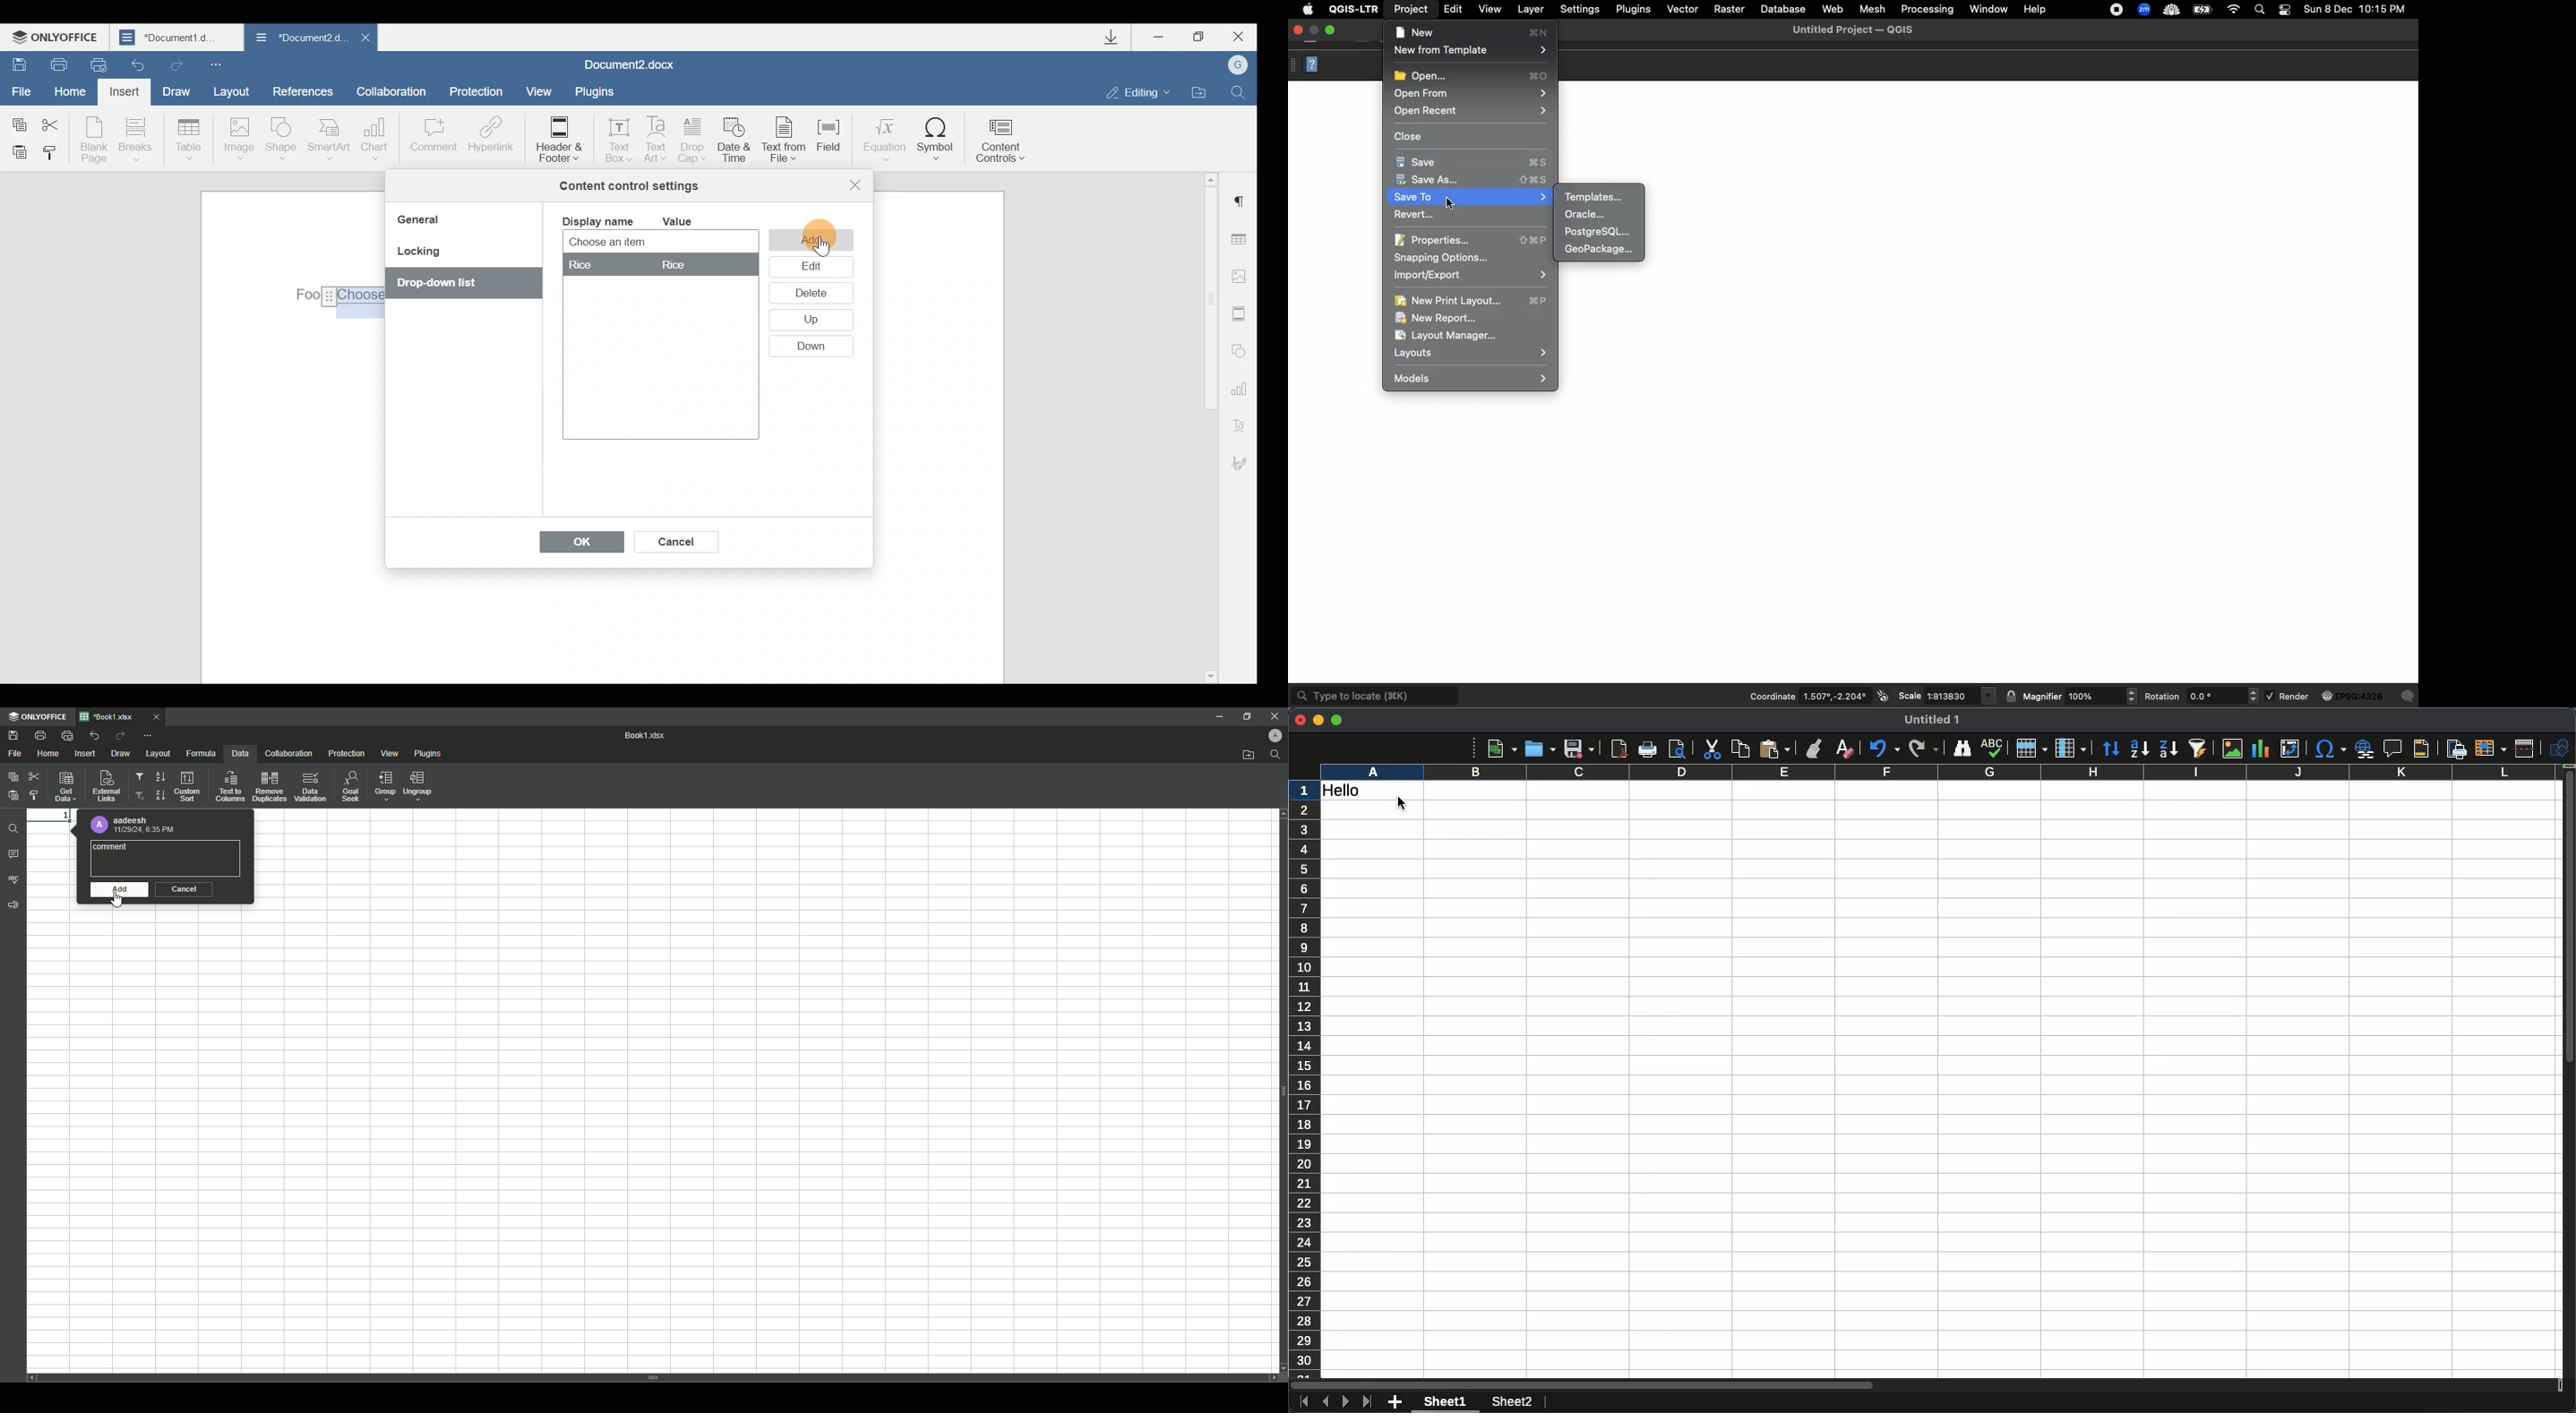 Image resolution: width=2576 pixels, height=1428 pixels. What do you see at coordinates (1741, 749) in the screenshot?
I see `Copy` at bounding box center [1741, 749].